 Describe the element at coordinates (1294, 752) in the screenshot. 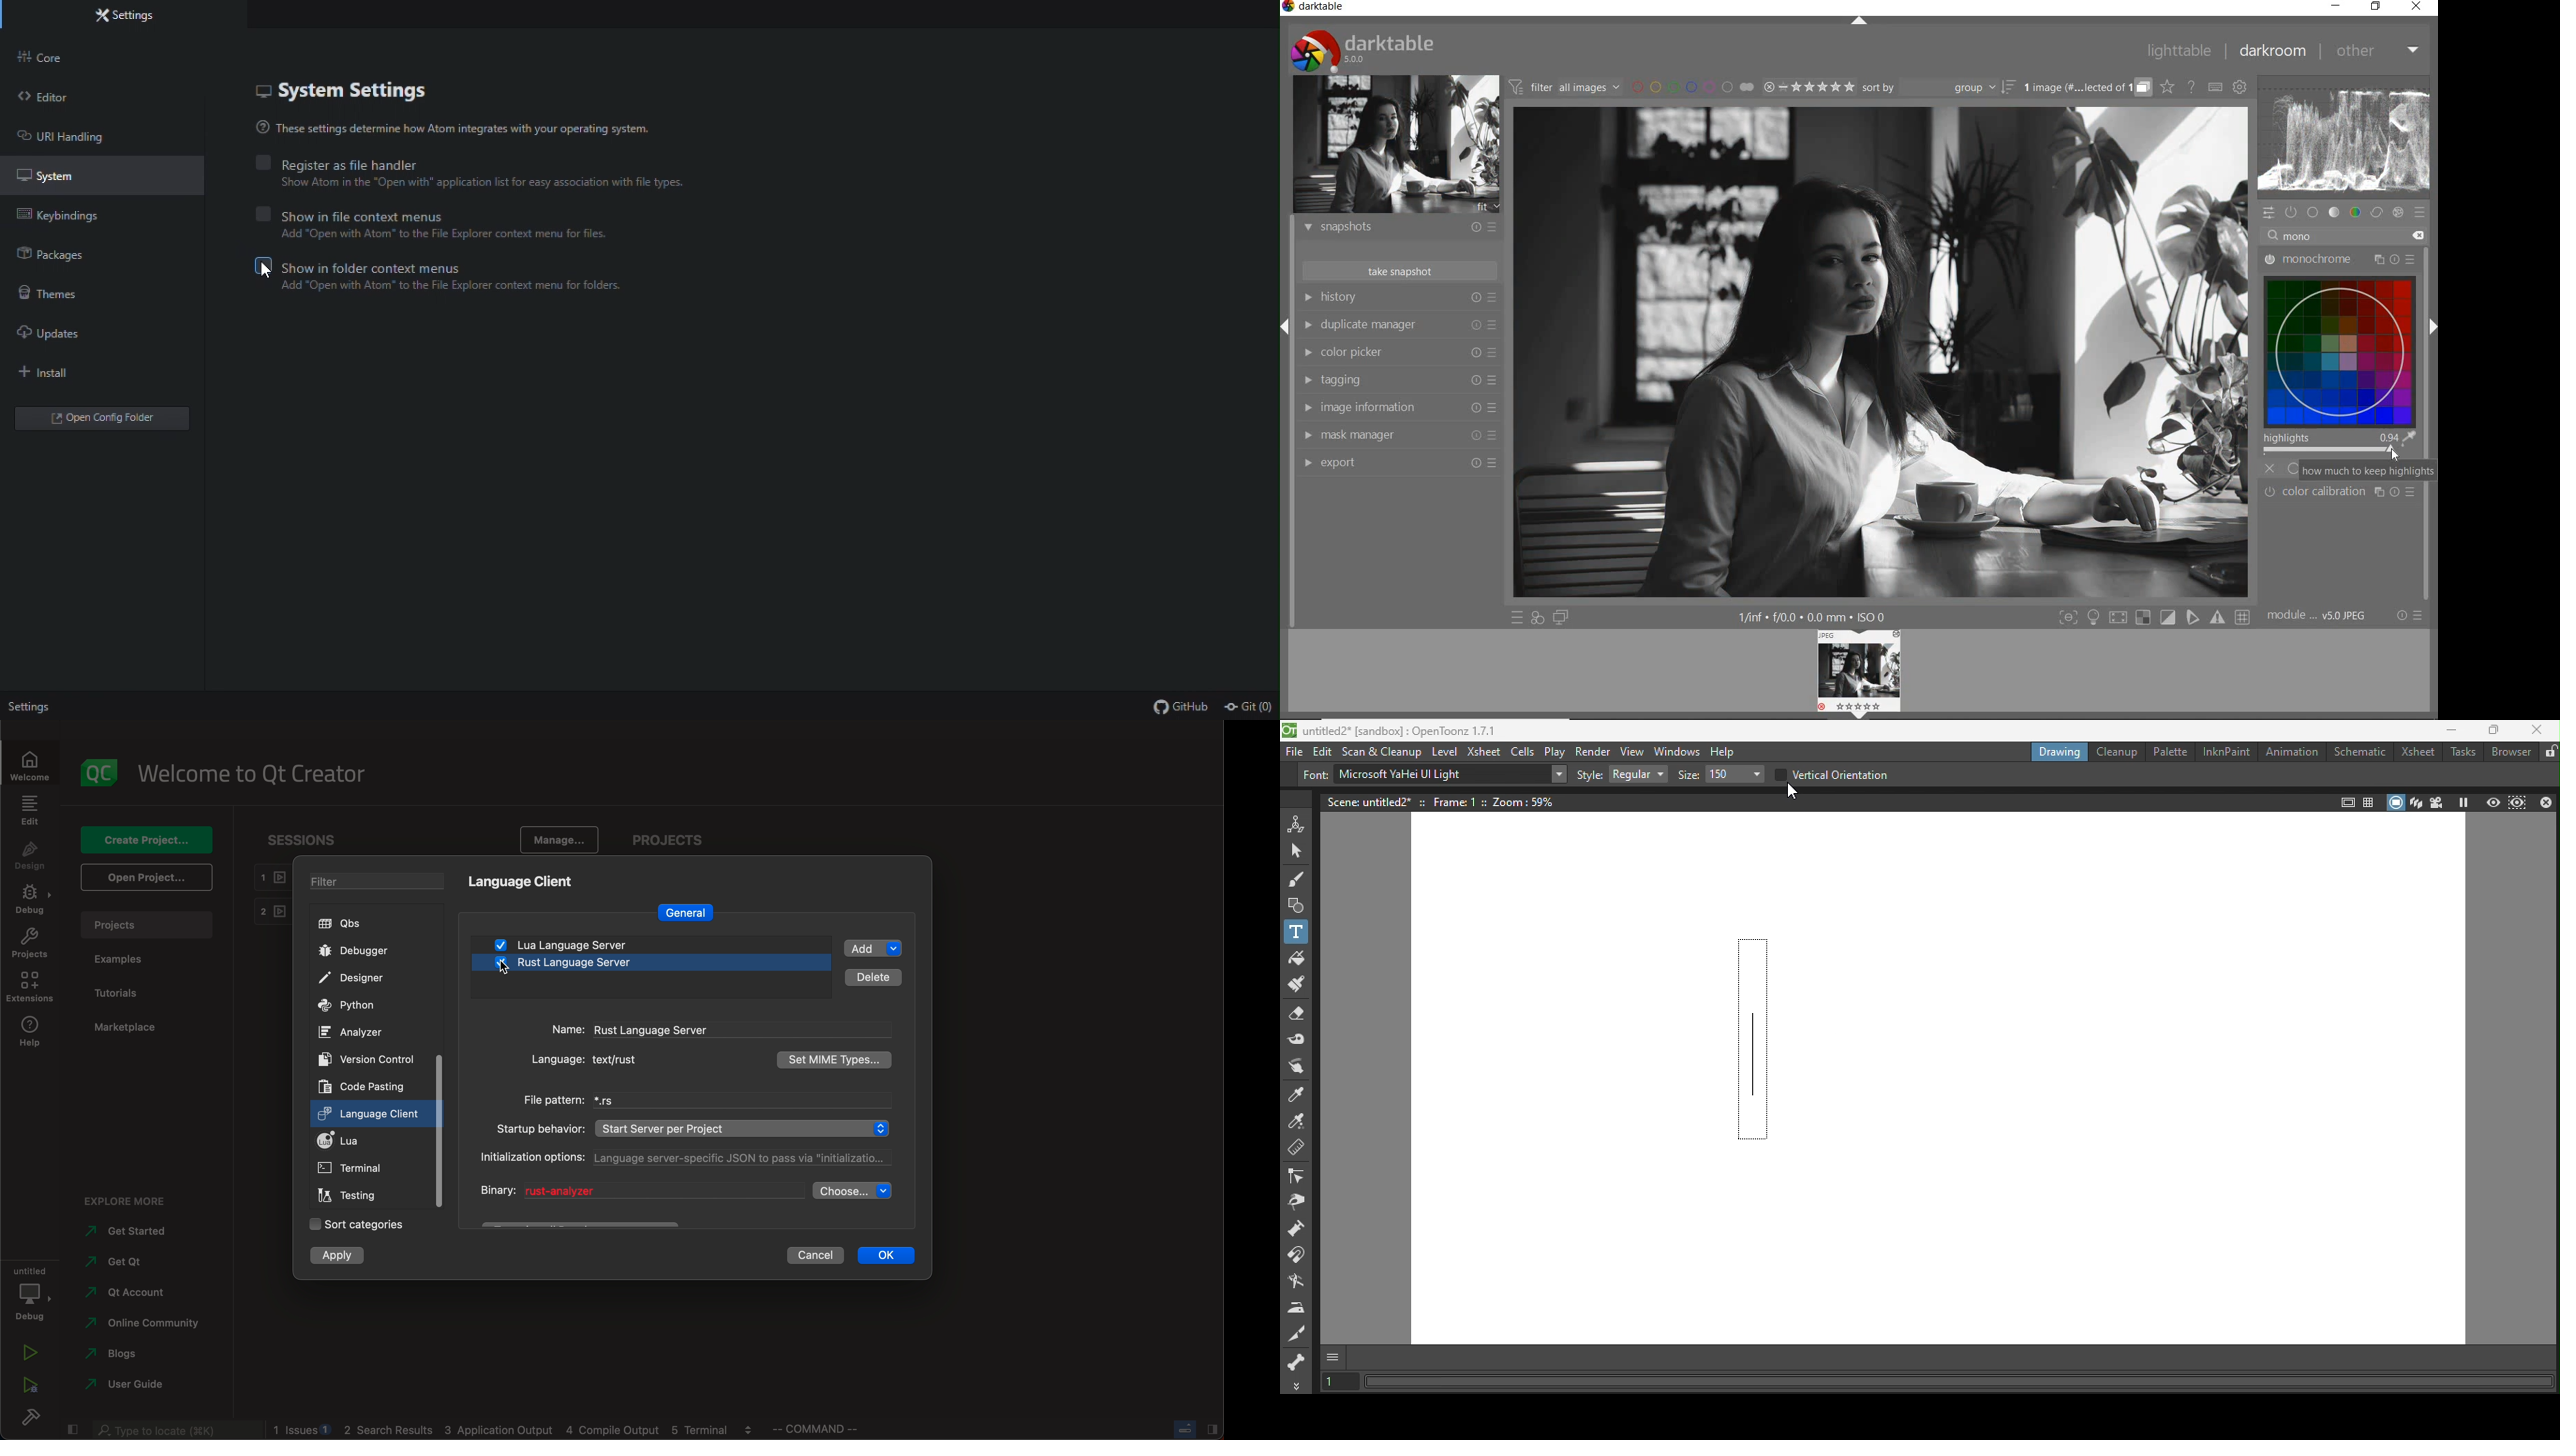

I see `File` at that location.